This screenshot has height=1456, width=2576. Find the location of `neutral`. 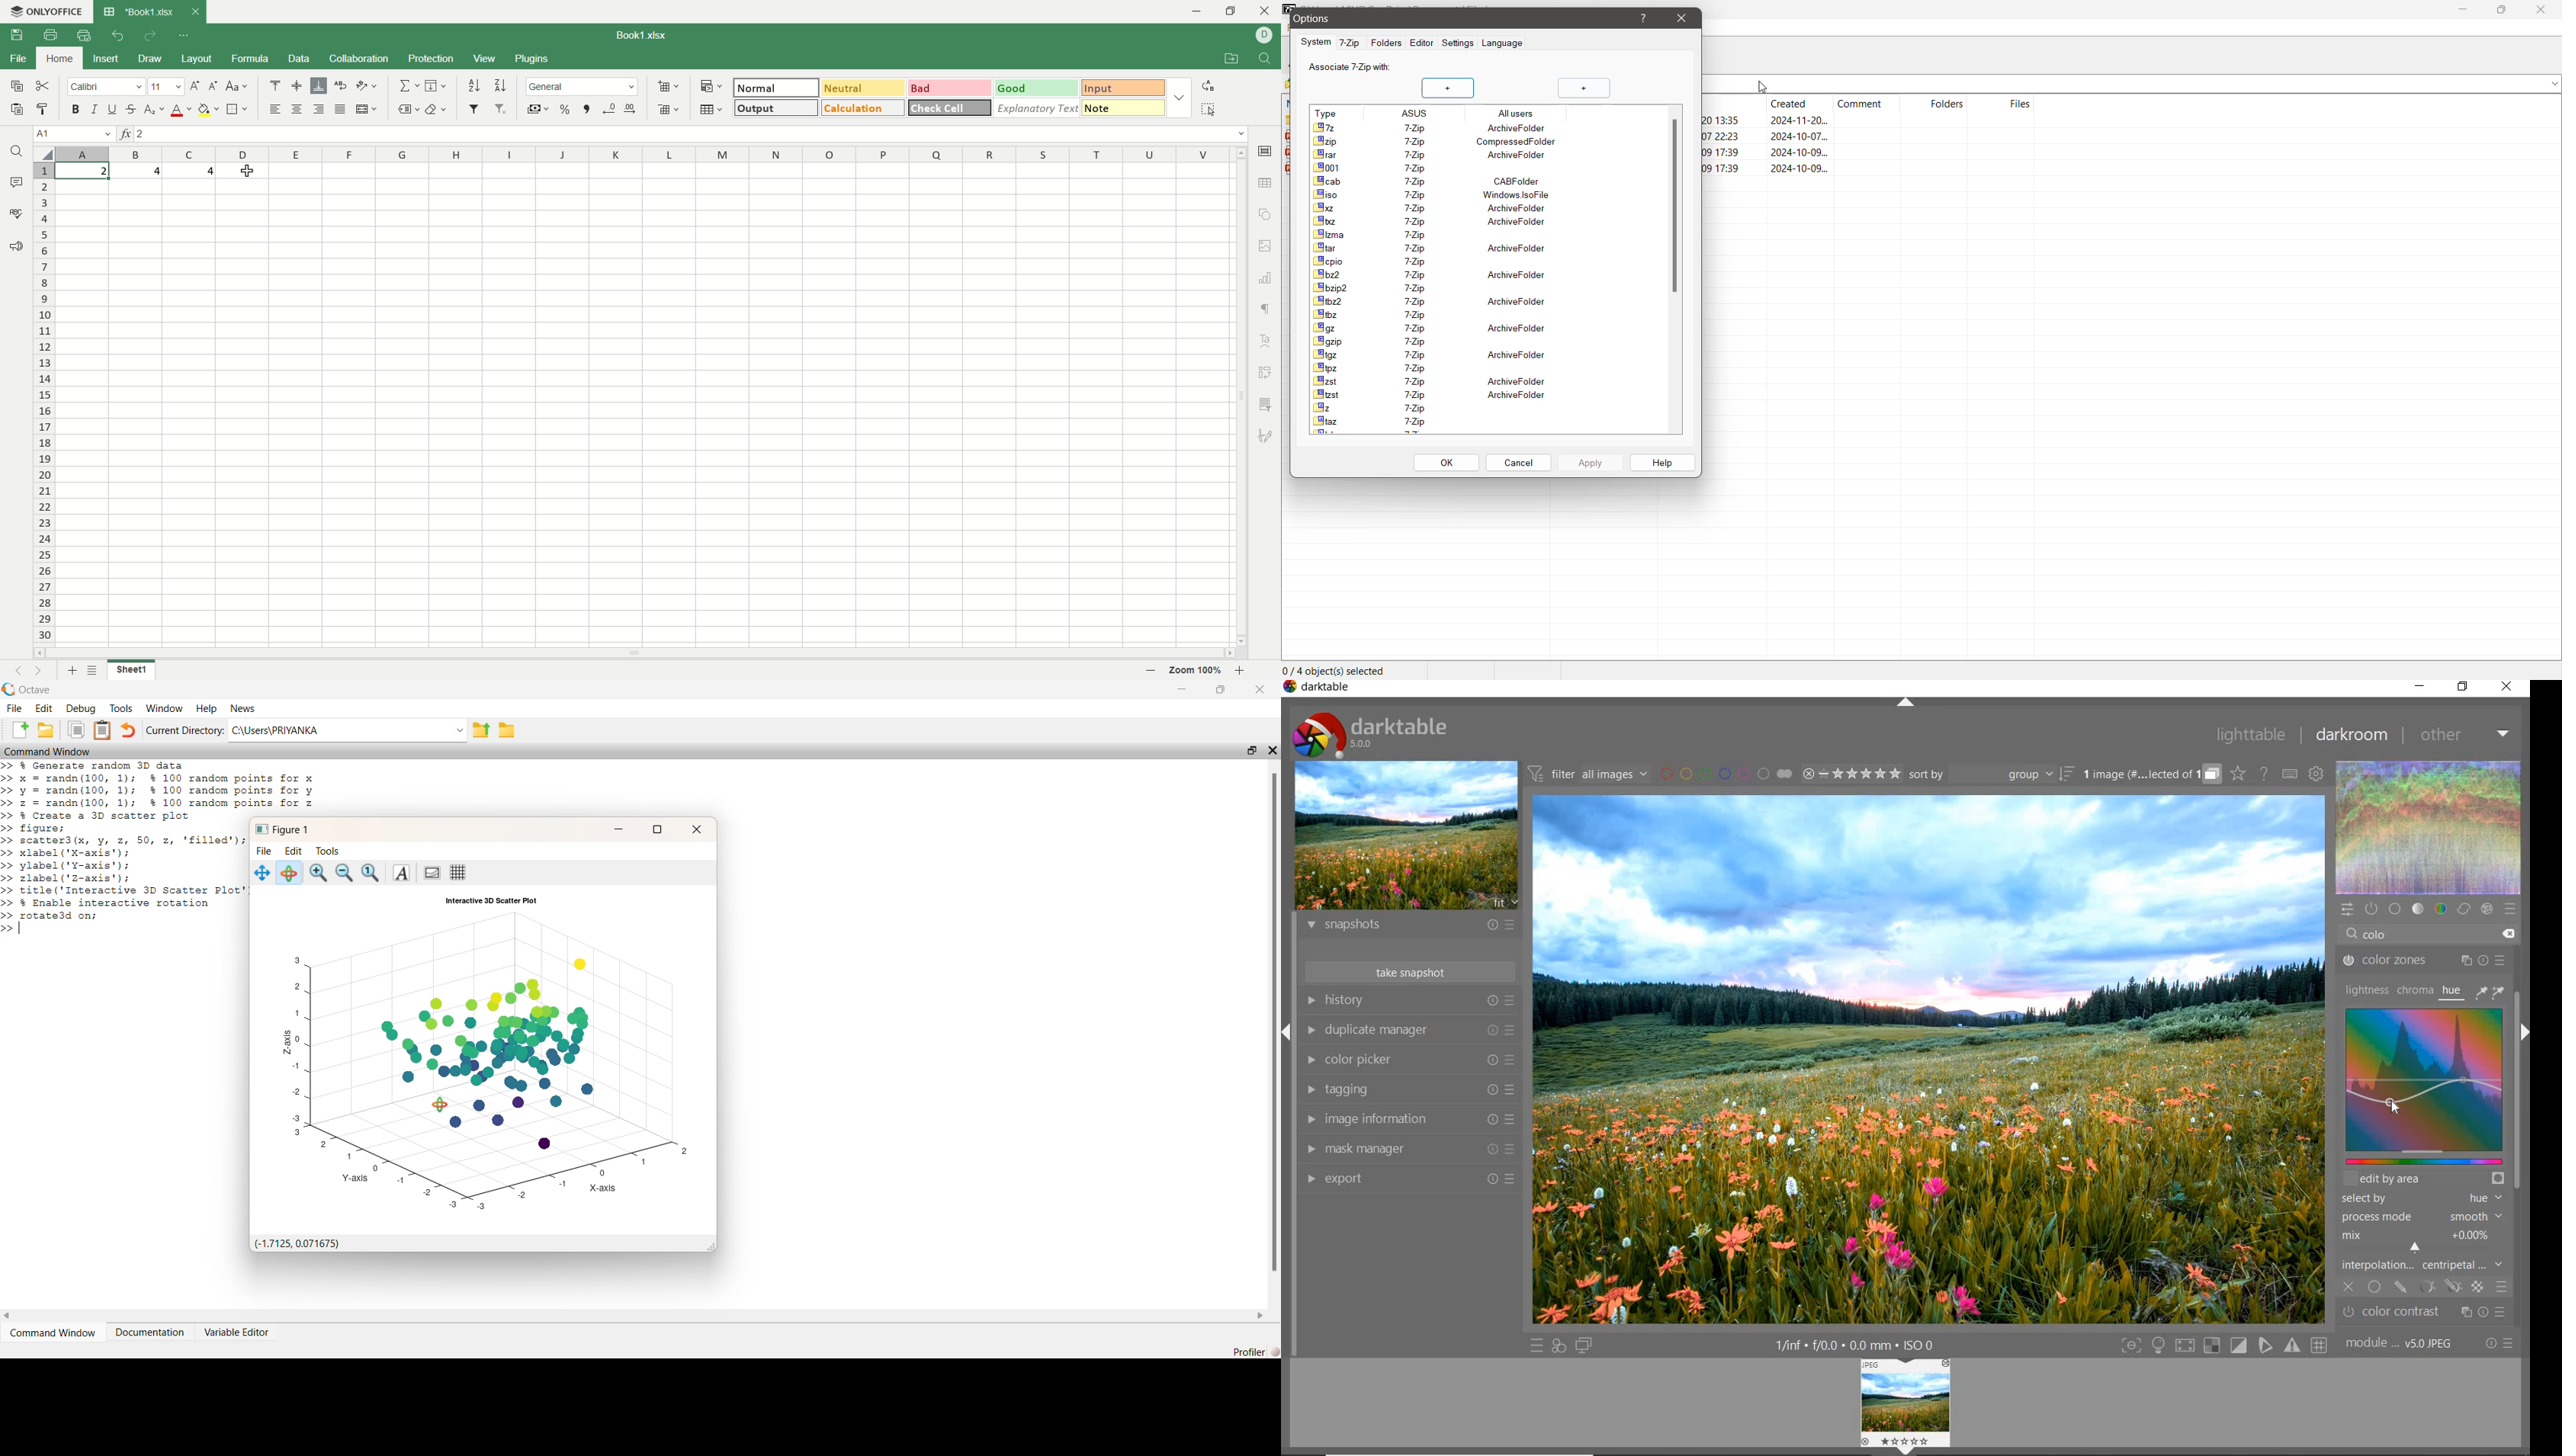

neutral is located at coordinates (865, 87).